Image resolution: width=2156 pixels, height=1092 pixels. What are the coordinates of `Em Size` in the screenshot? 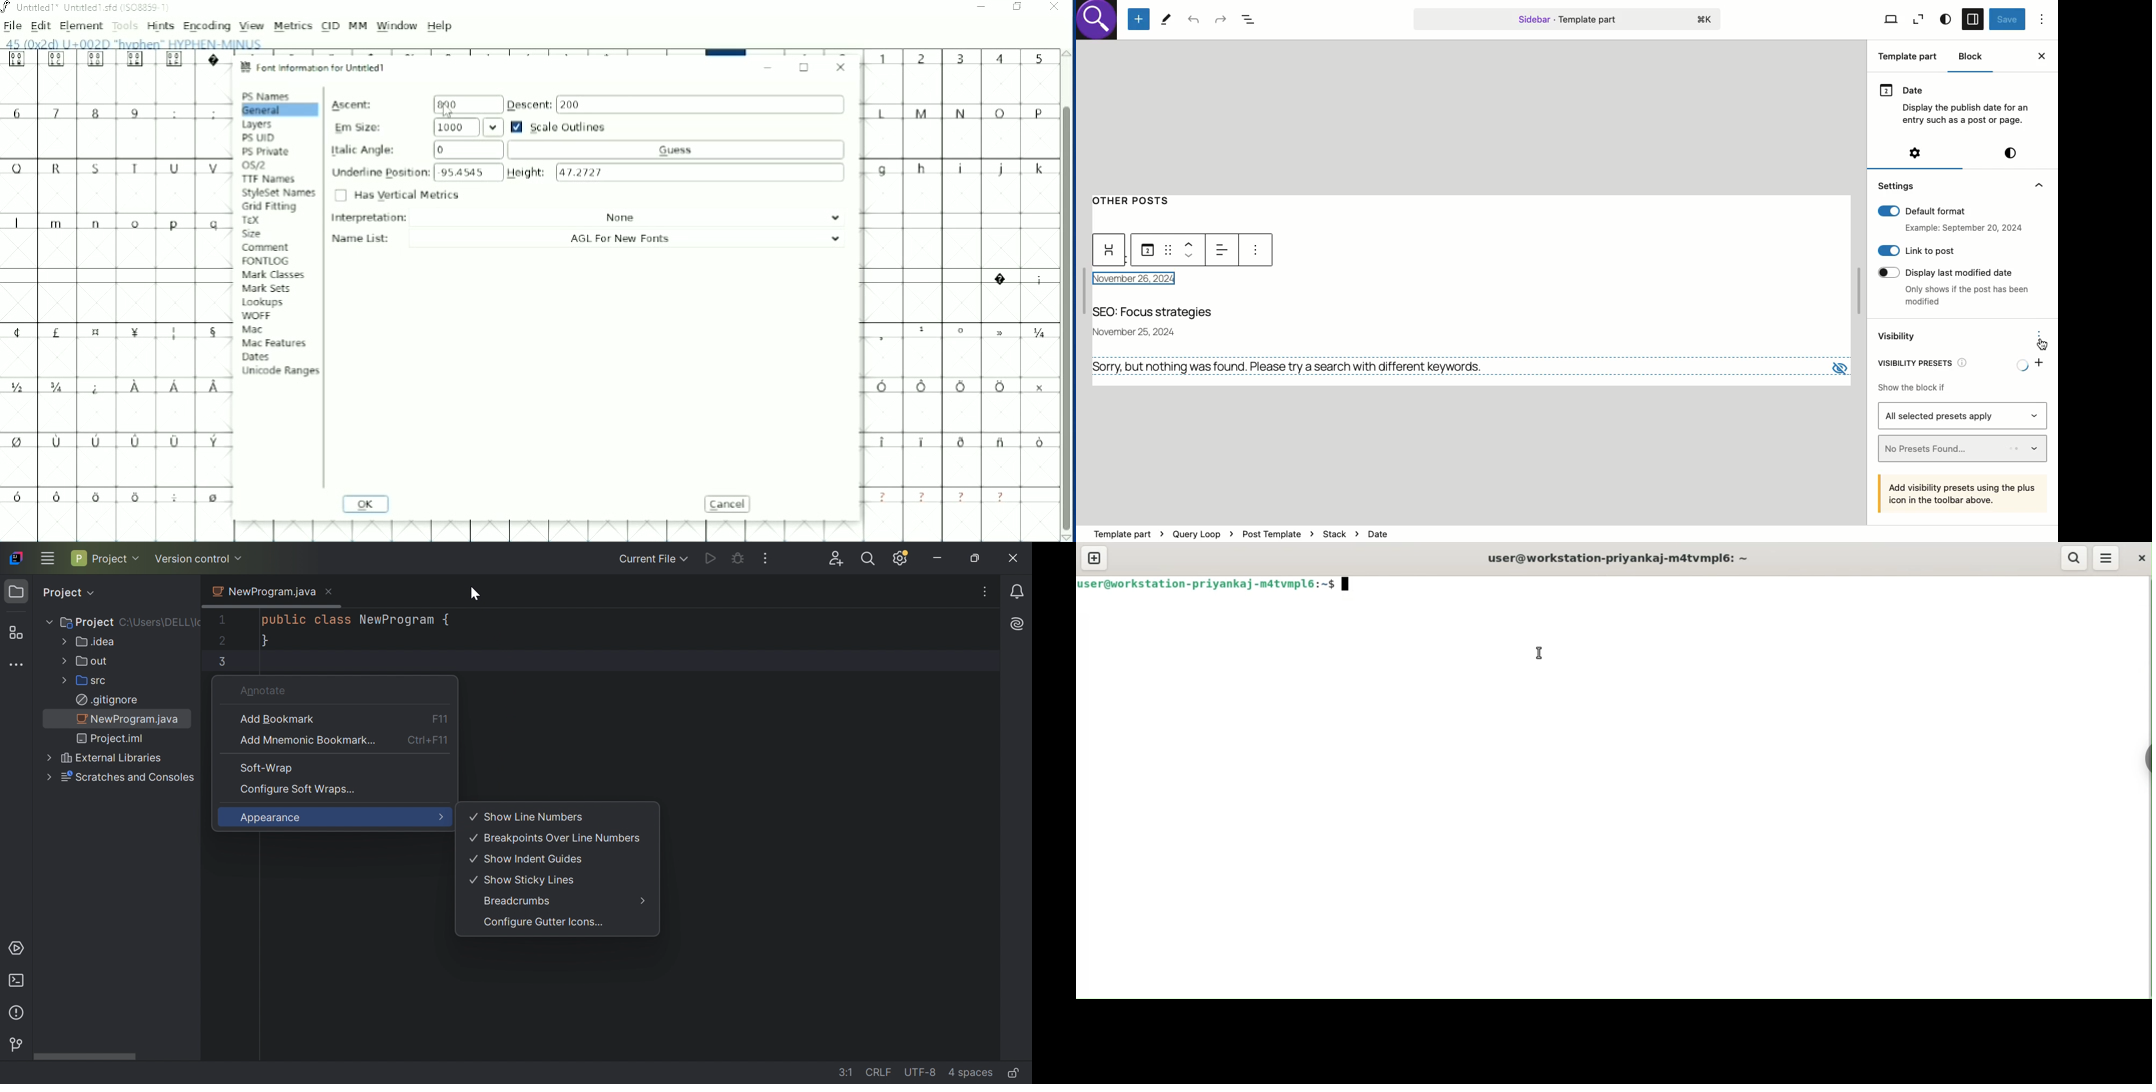 It's located at (418, 127).